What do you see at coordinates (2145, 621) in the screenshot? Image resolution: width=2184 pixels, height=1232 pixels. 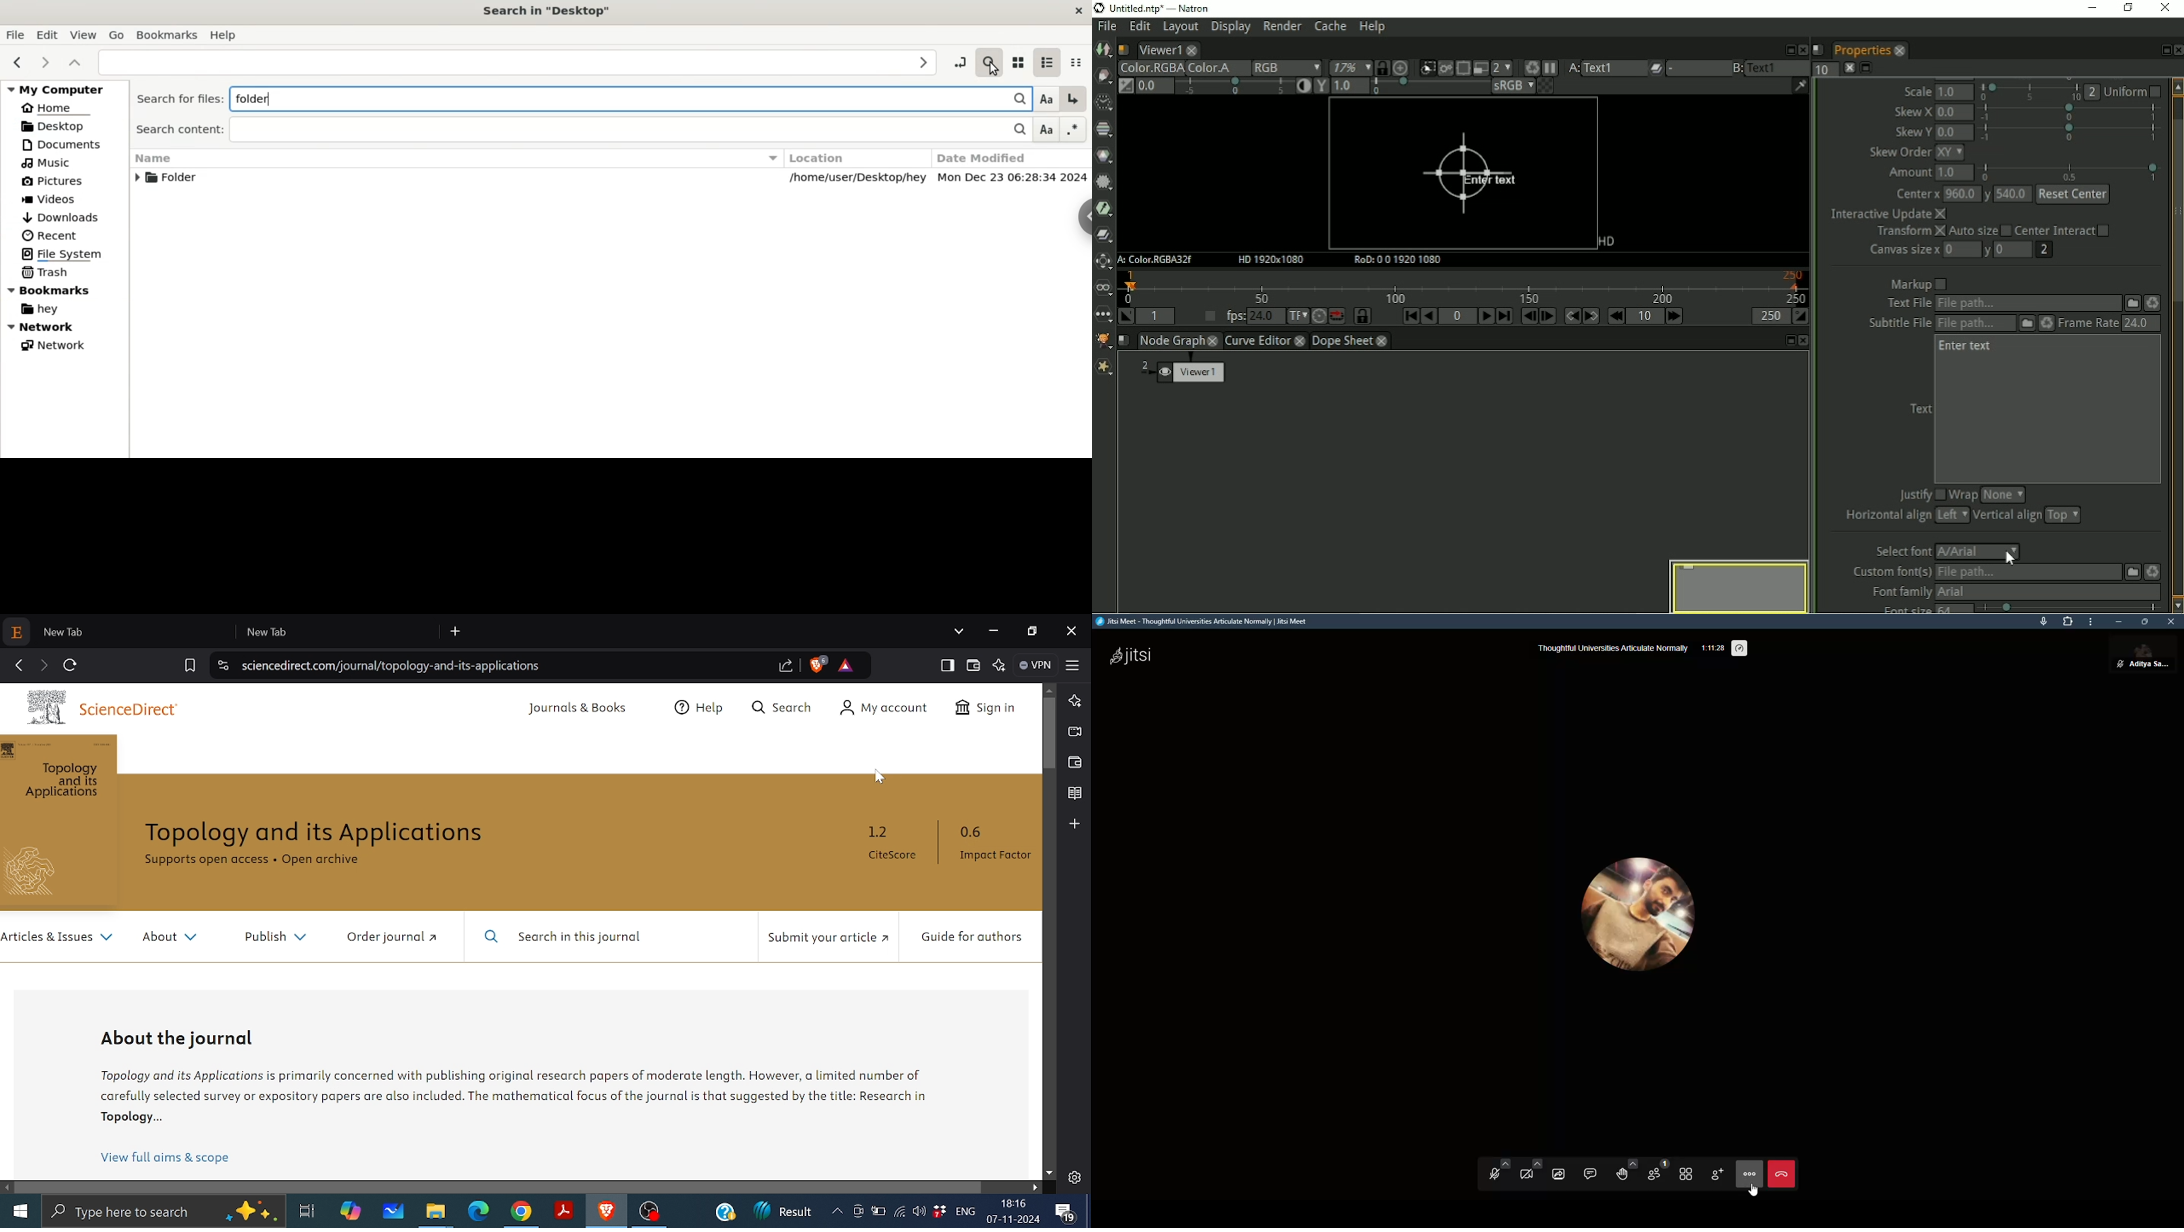 I see `maximize` at bounding box center [2145, 621].